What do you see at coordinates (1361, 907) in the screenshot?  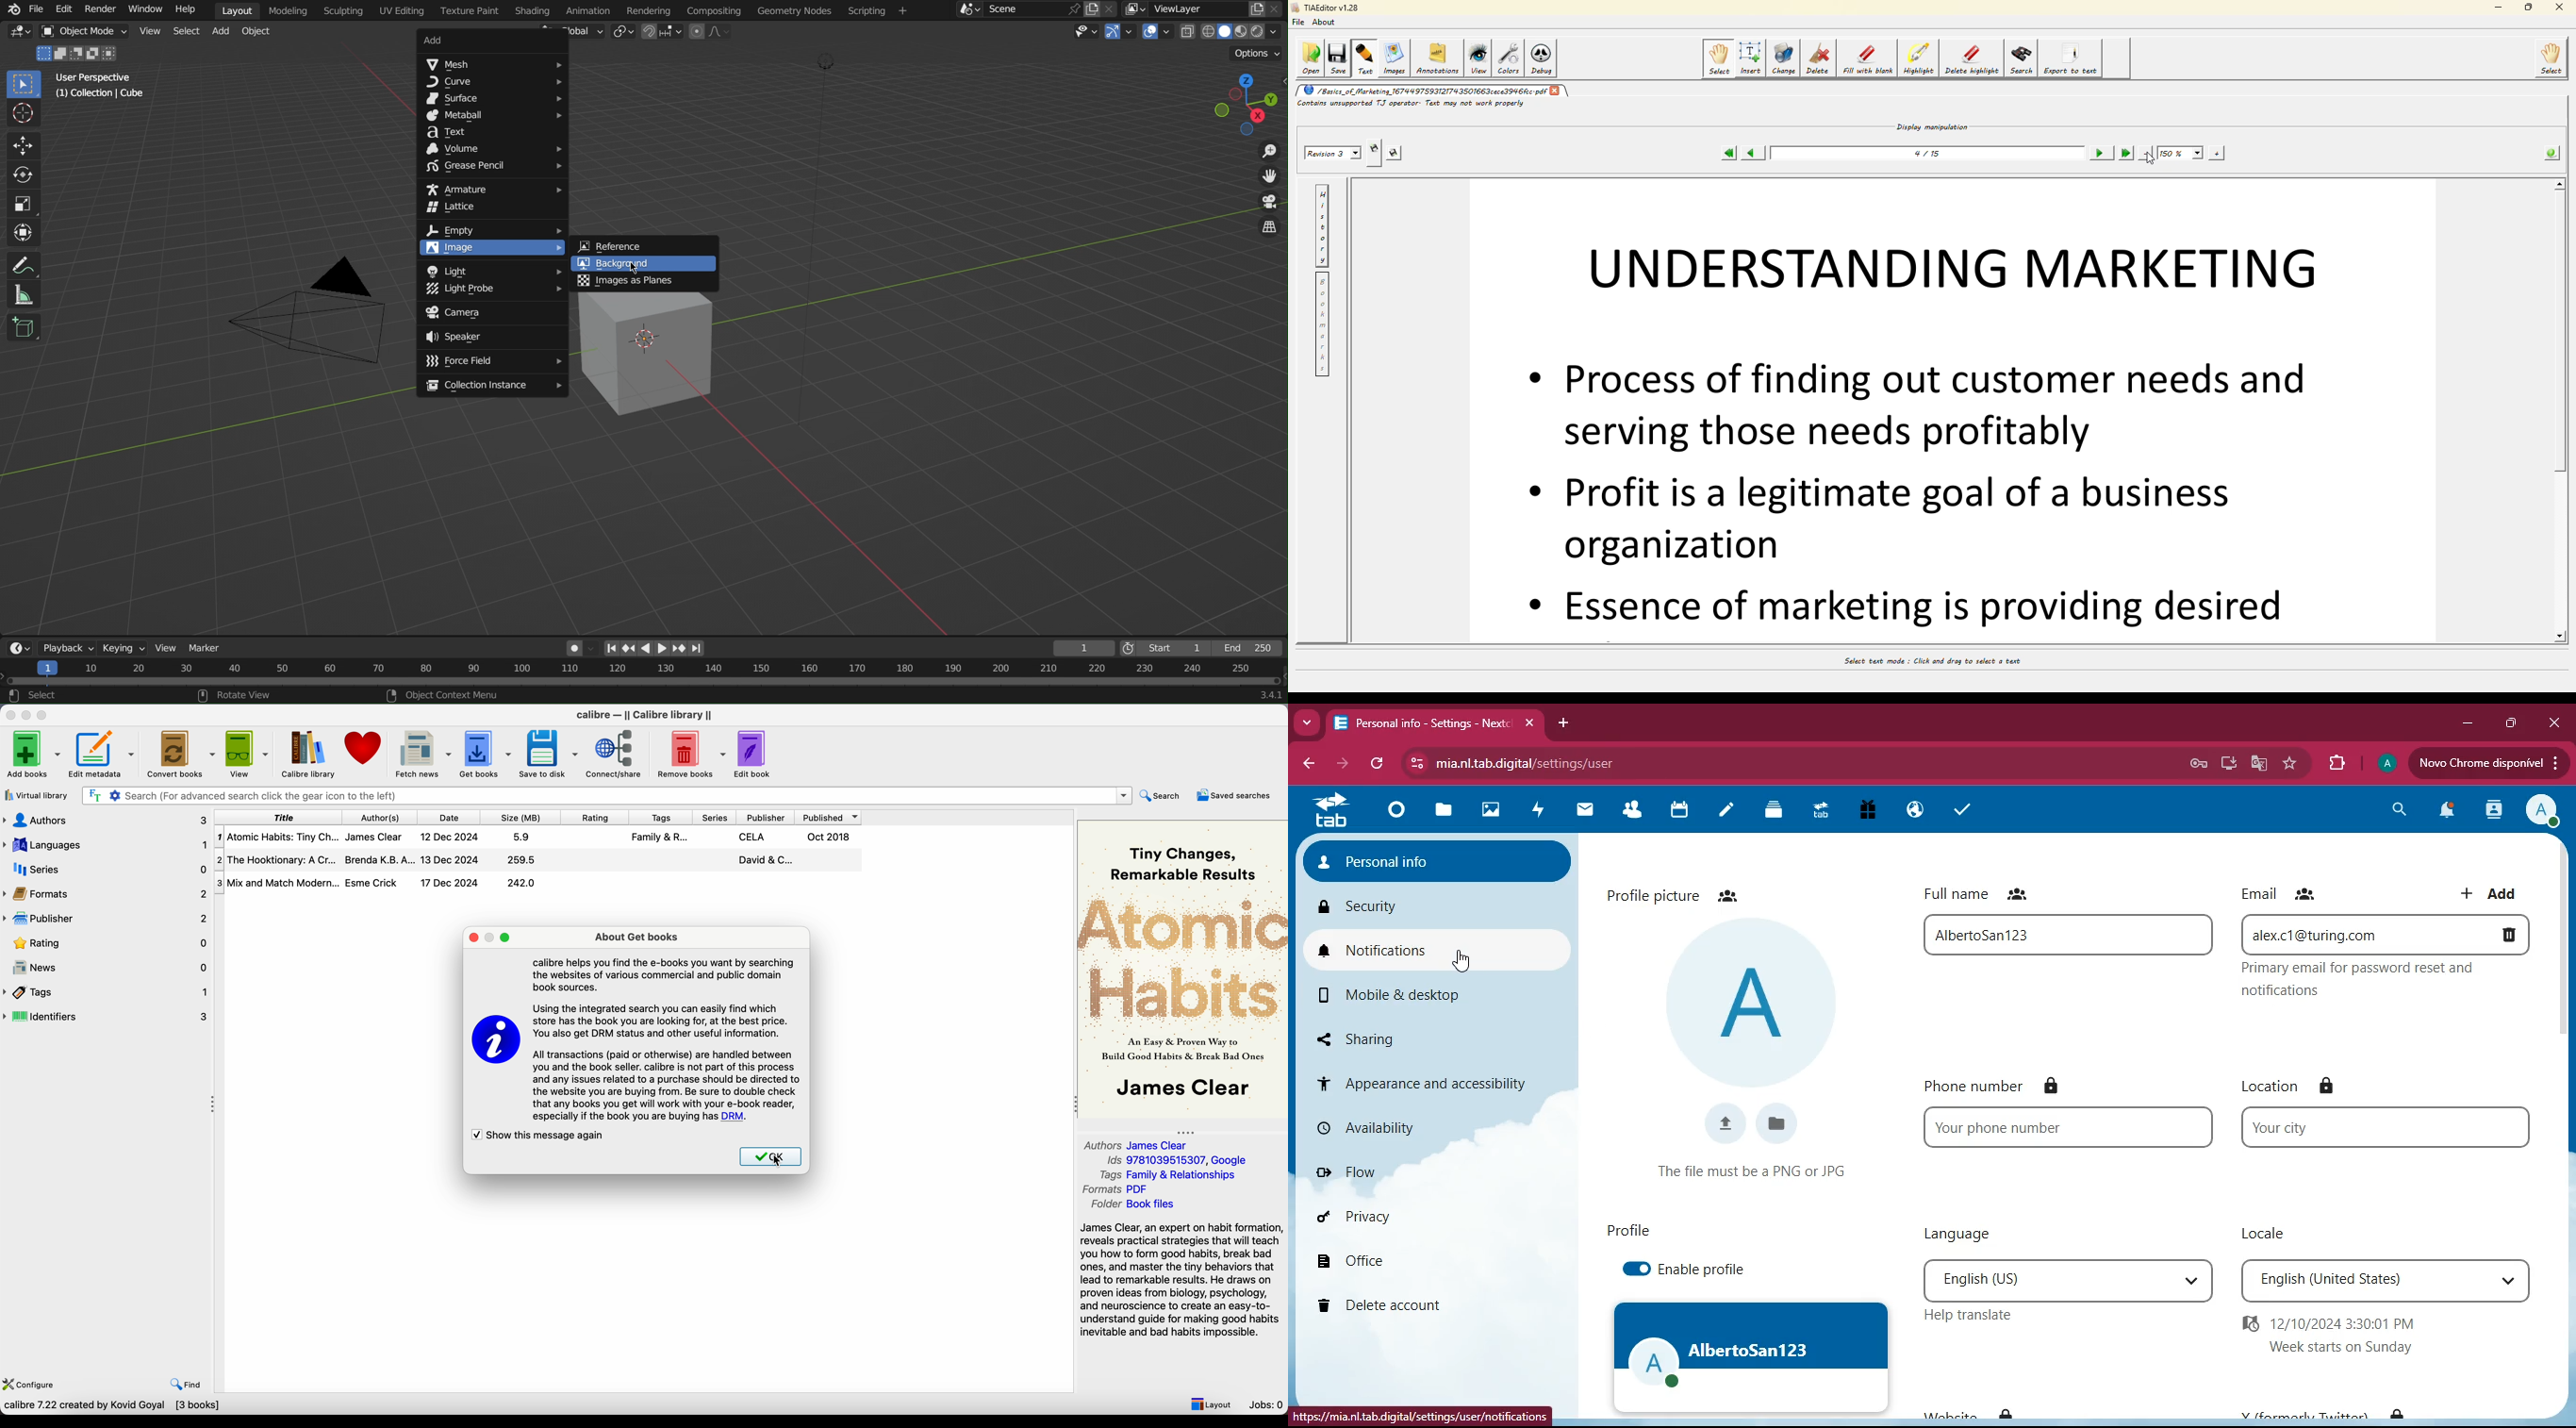 I see `security` at bounding box center [1361, 907].